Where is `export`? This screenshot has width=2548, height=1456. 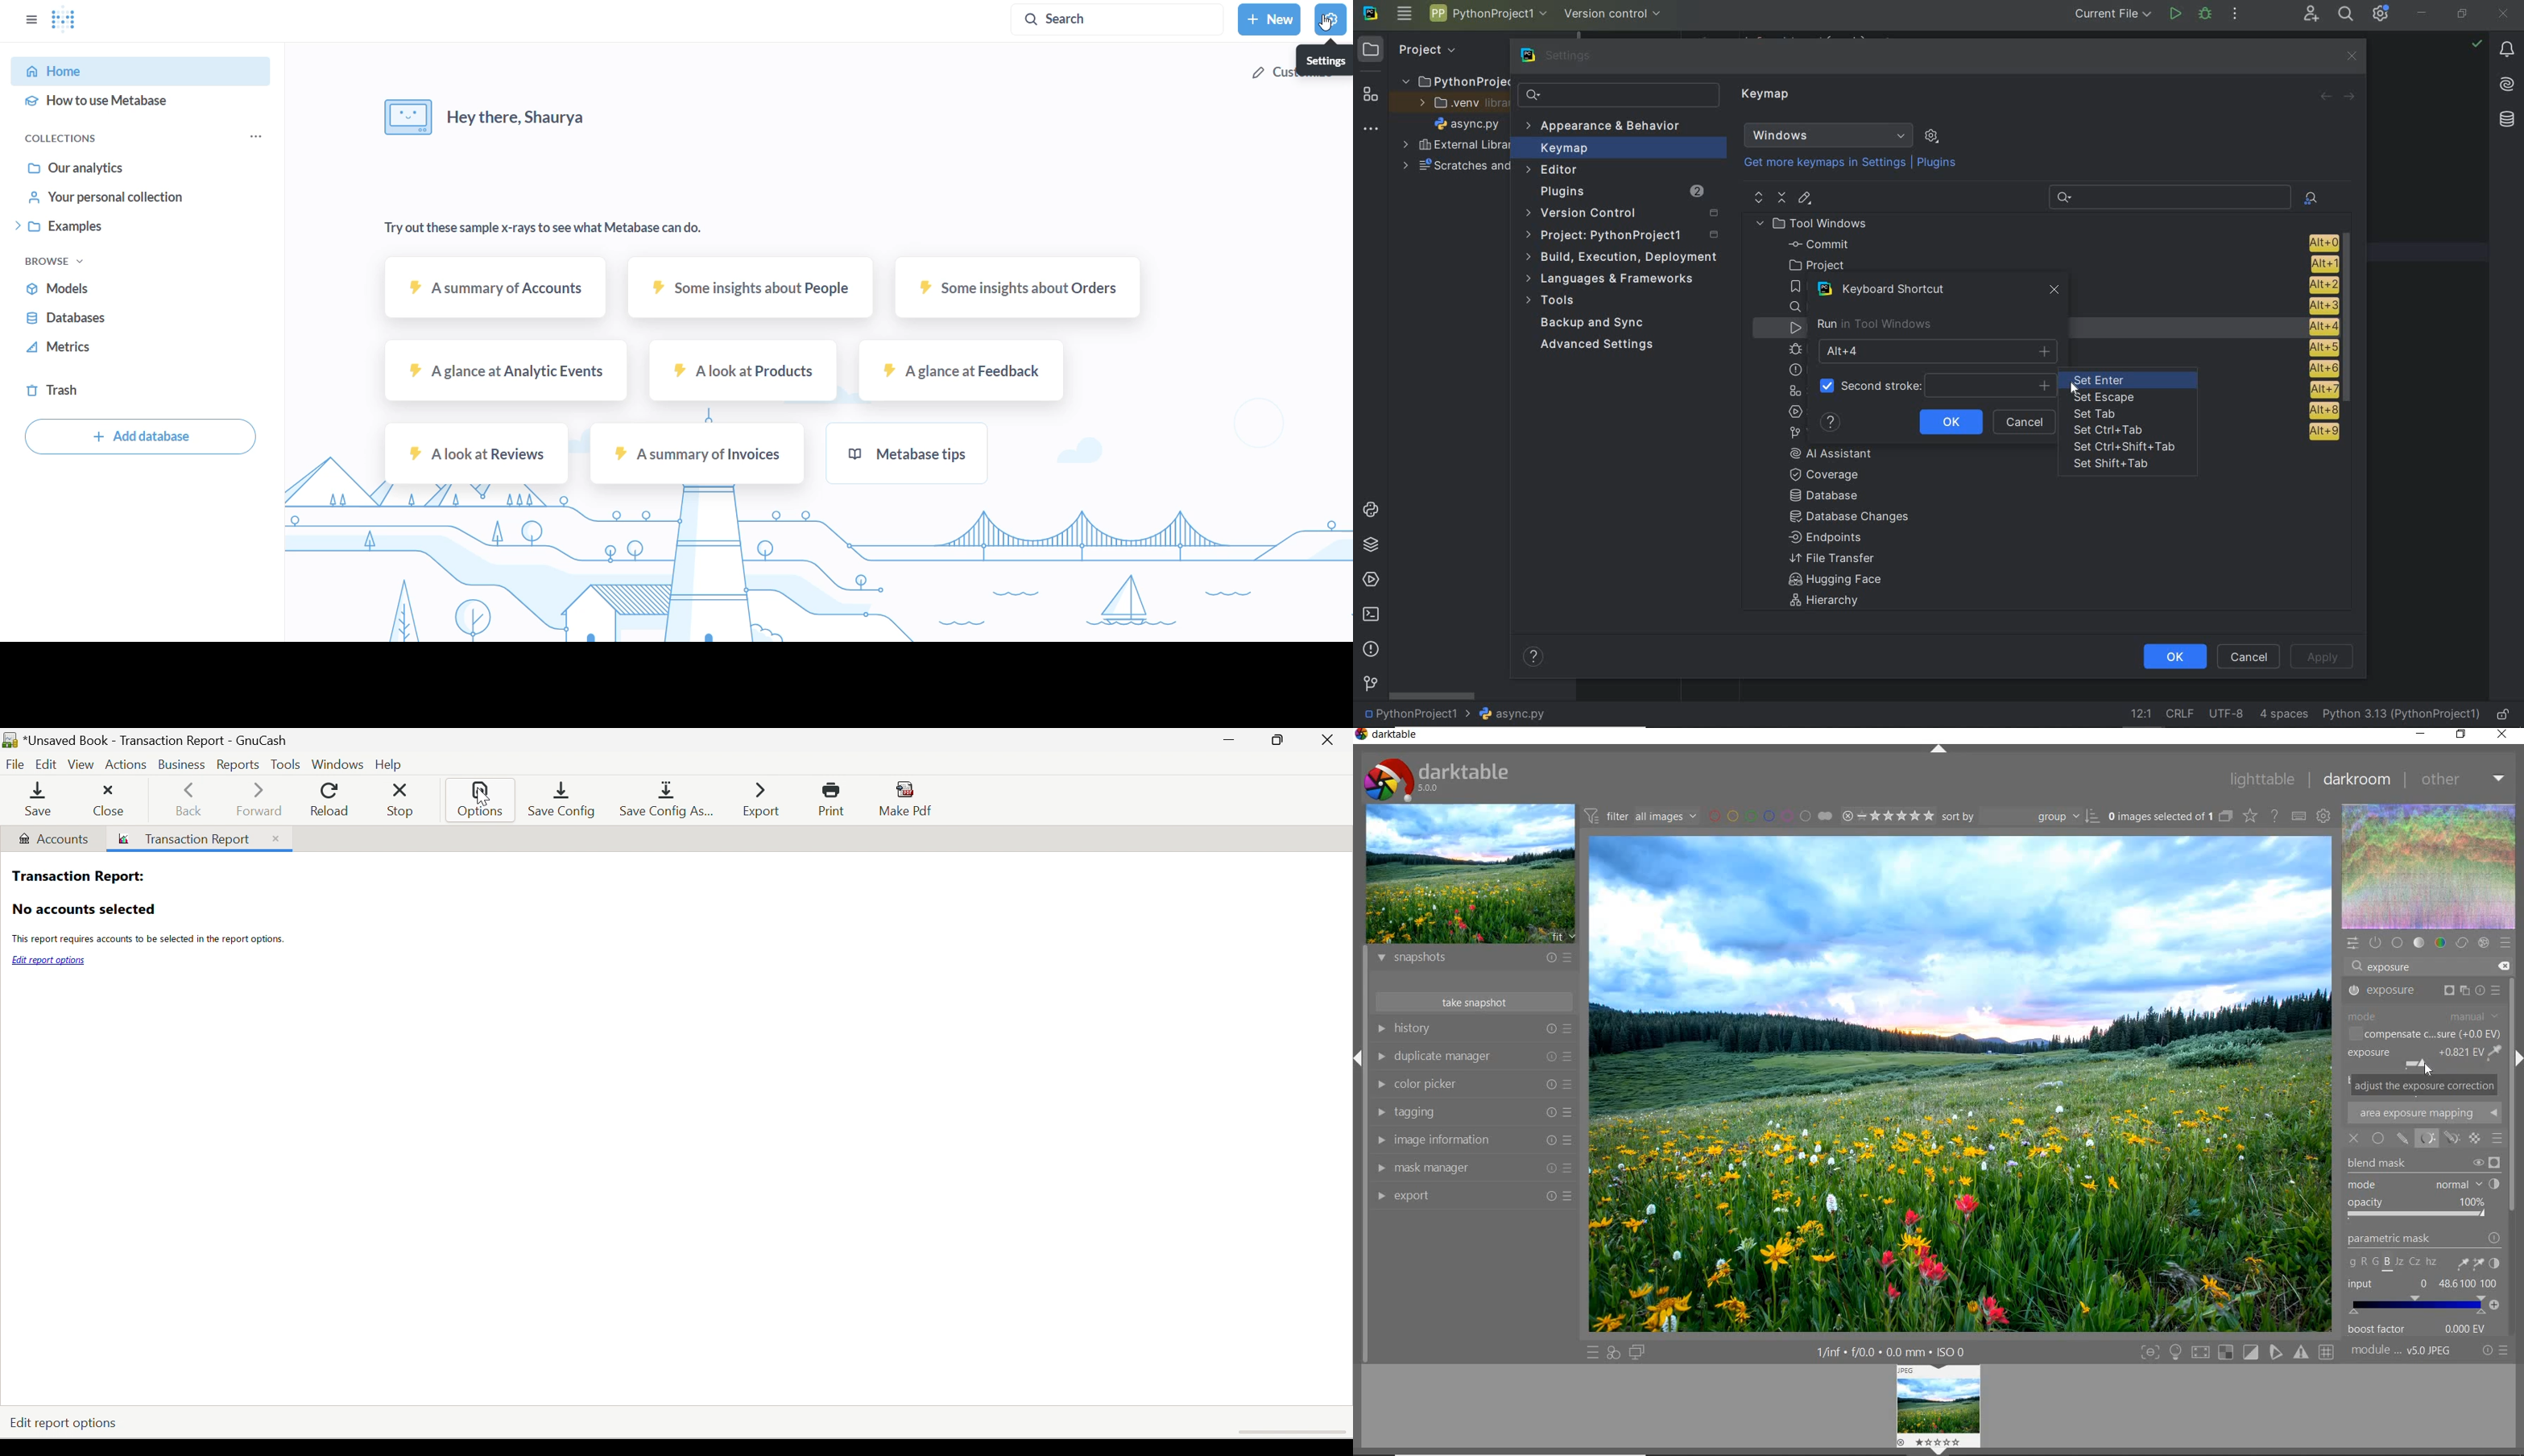 export is located at coordinates (1475, 1197).